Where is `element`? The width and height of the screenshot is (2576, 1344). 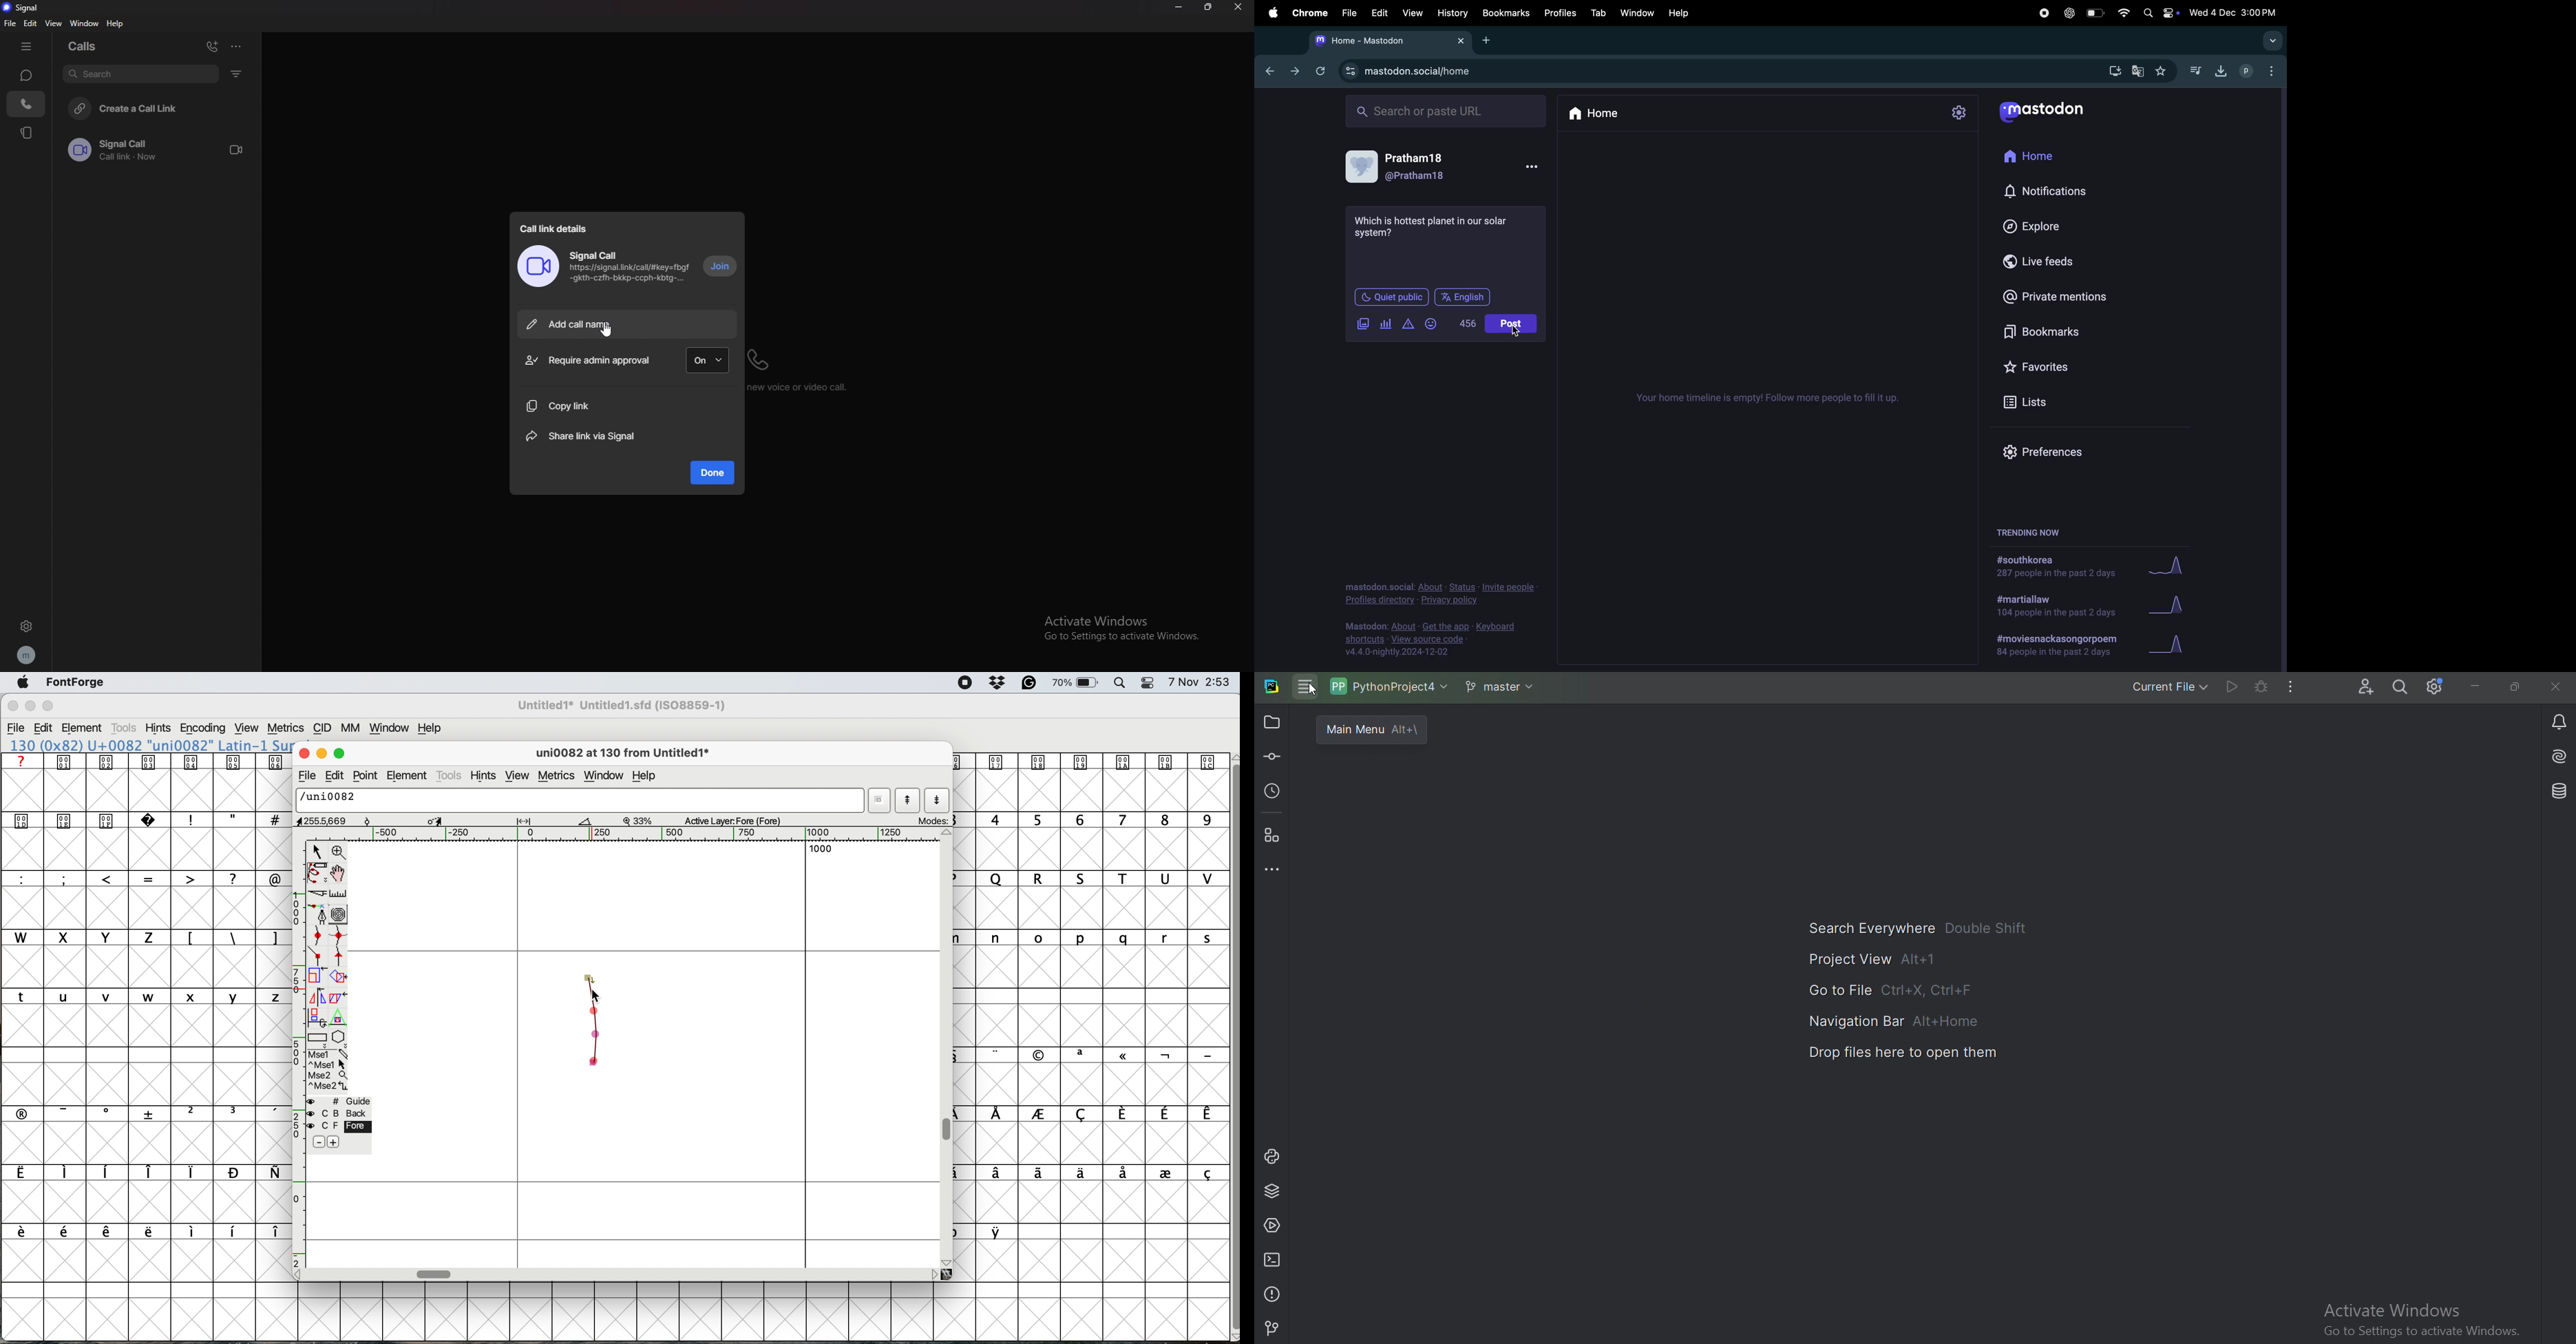 element is located at coordinates (408, 776).